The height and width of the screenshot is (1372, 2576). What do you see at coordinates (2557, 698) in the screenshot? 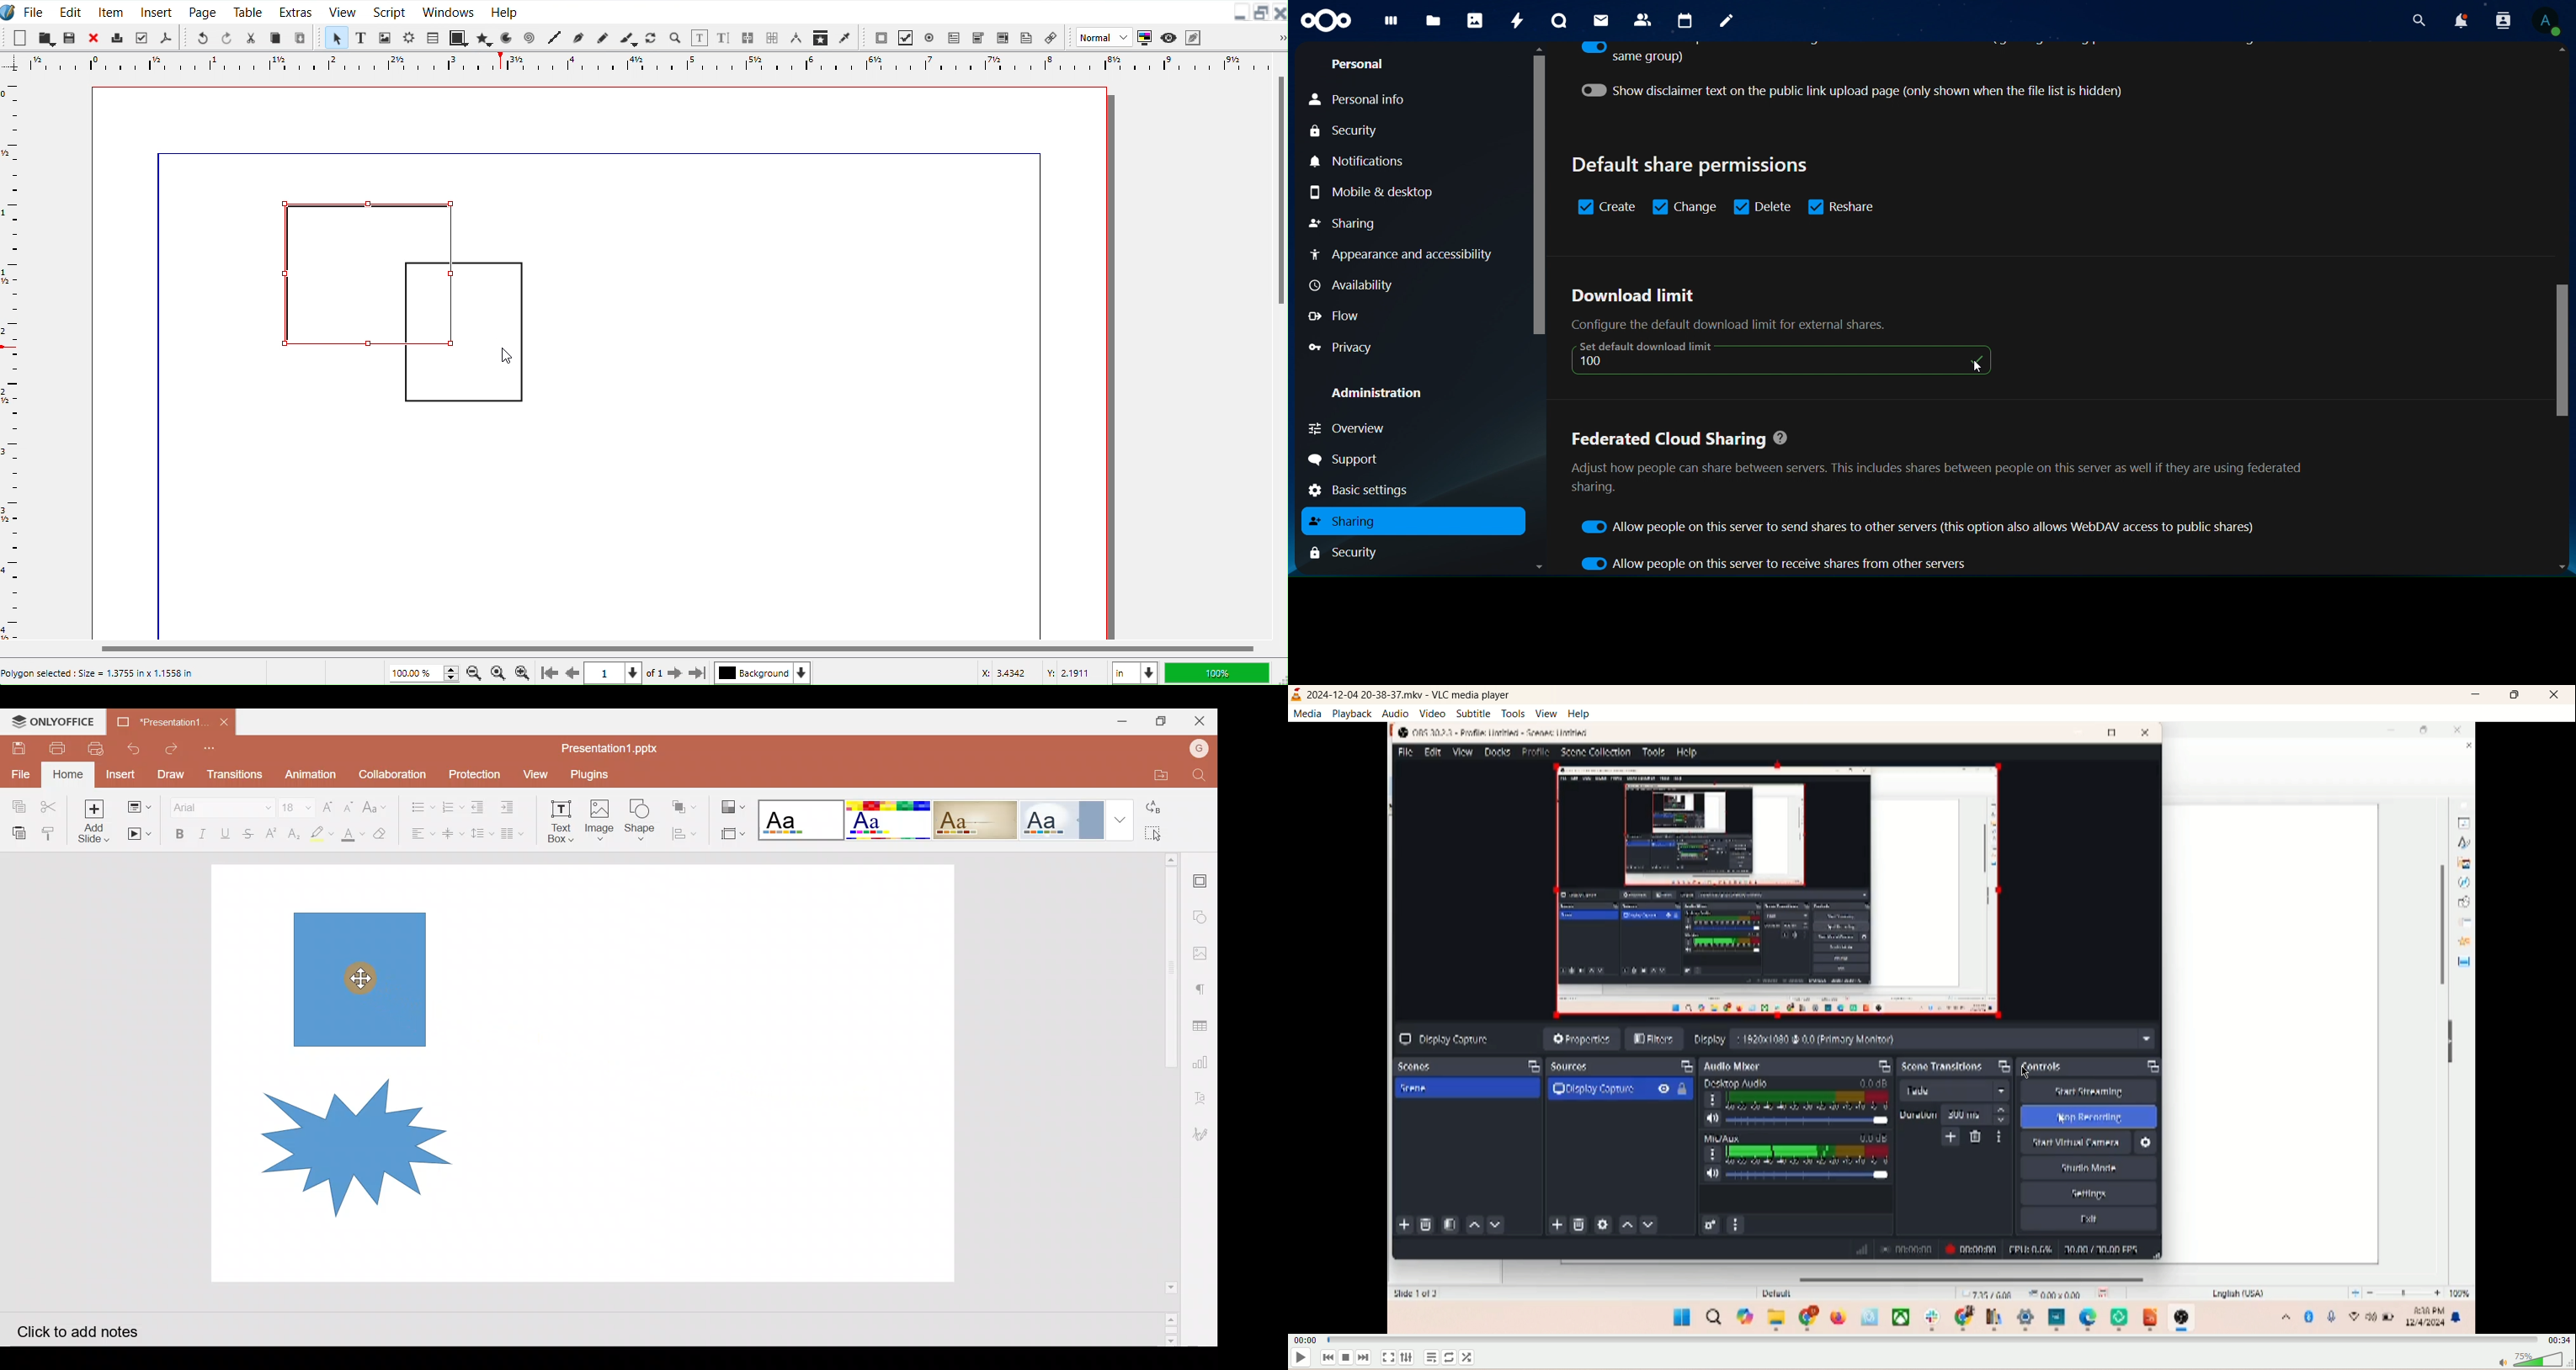
I see `close` at bounding box center [2557, 698].